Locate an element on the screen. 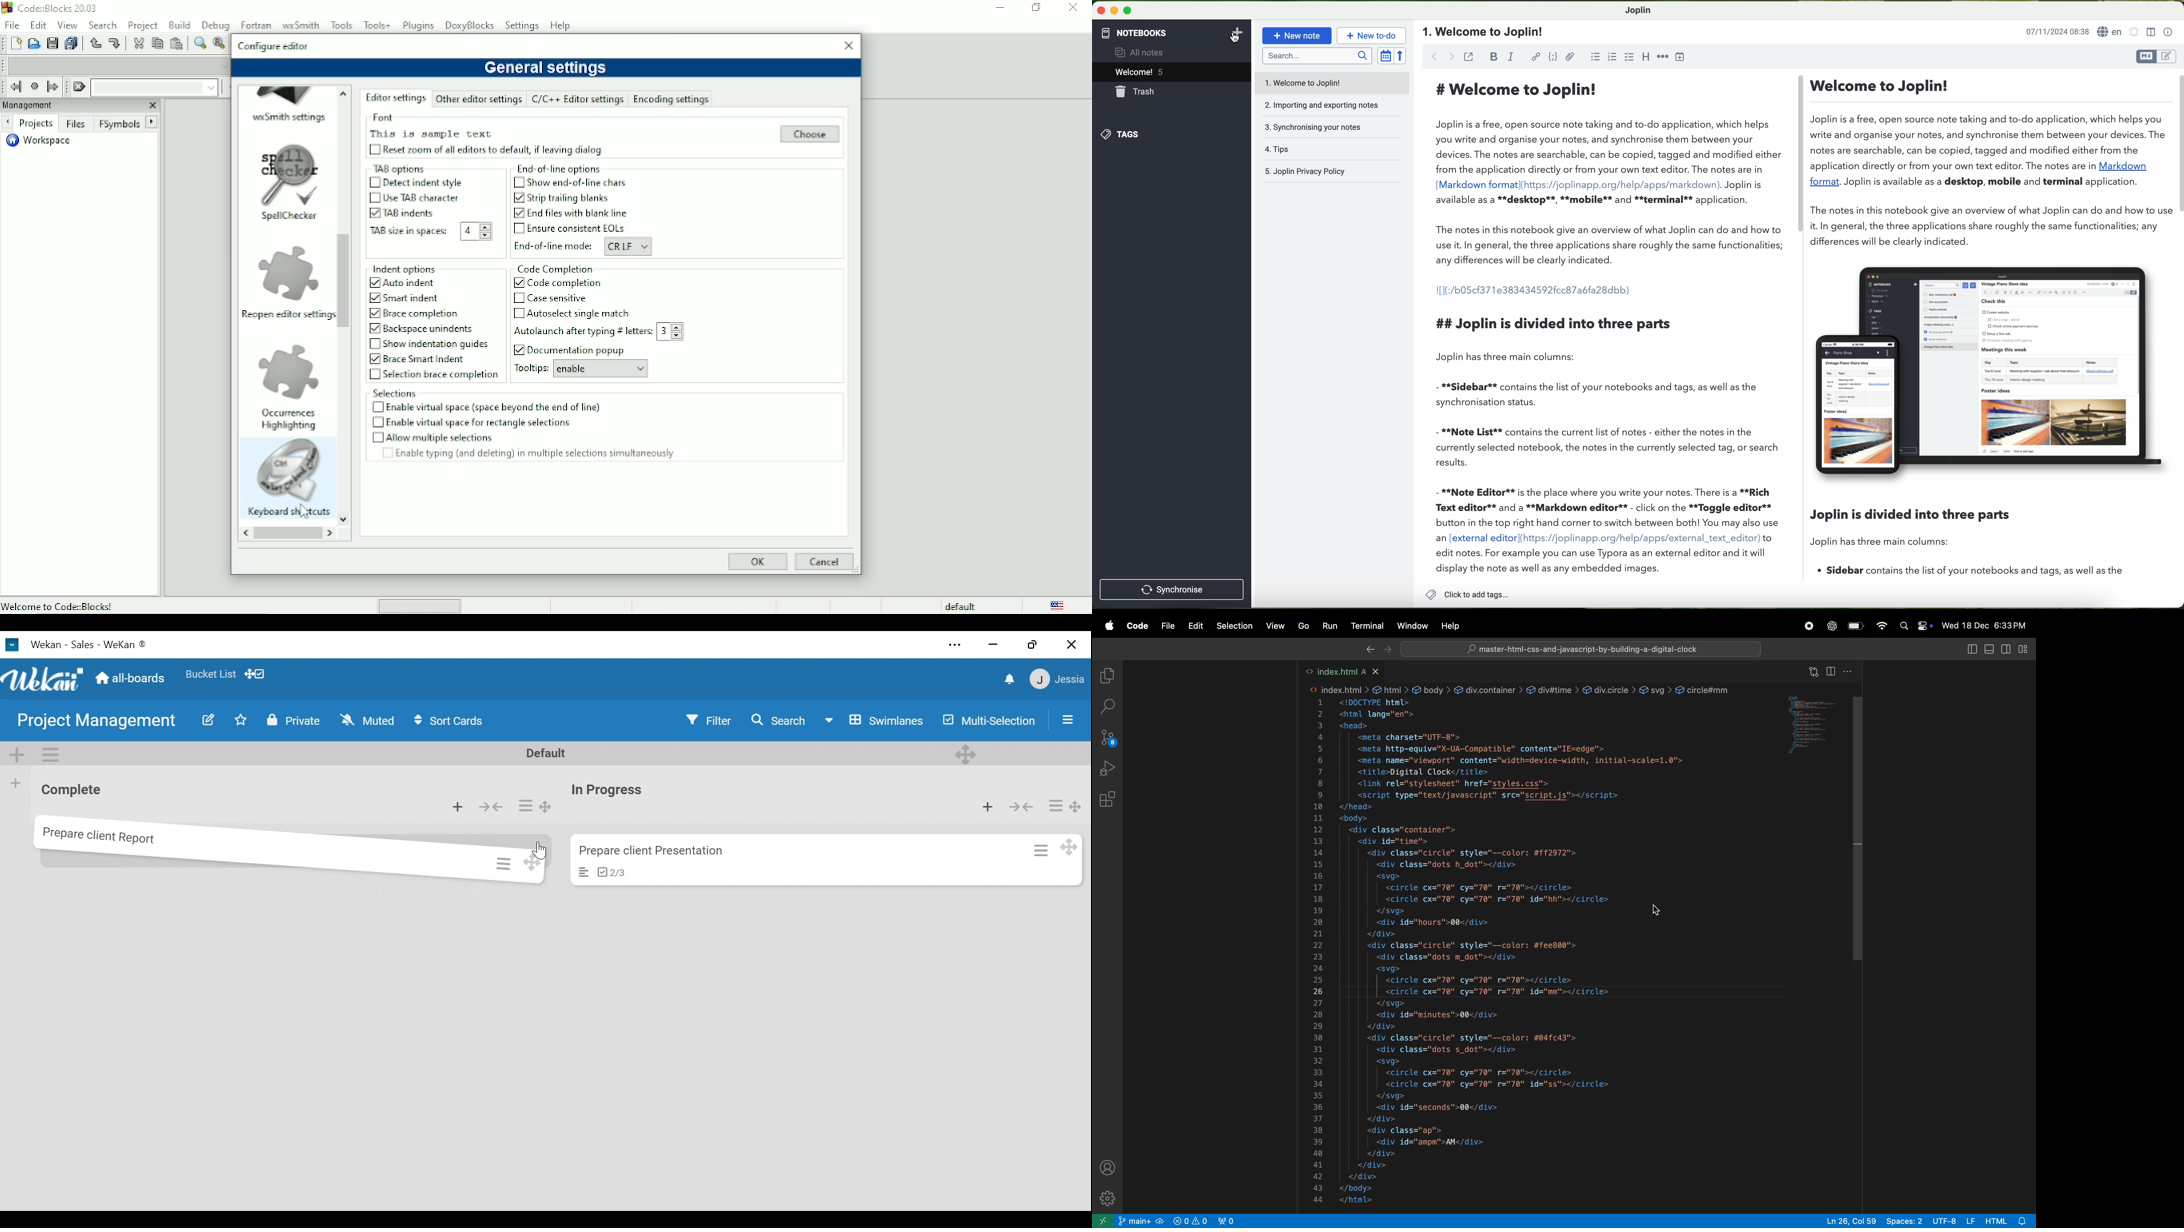  toggle editor layout is located at coordinates (2151, 32).